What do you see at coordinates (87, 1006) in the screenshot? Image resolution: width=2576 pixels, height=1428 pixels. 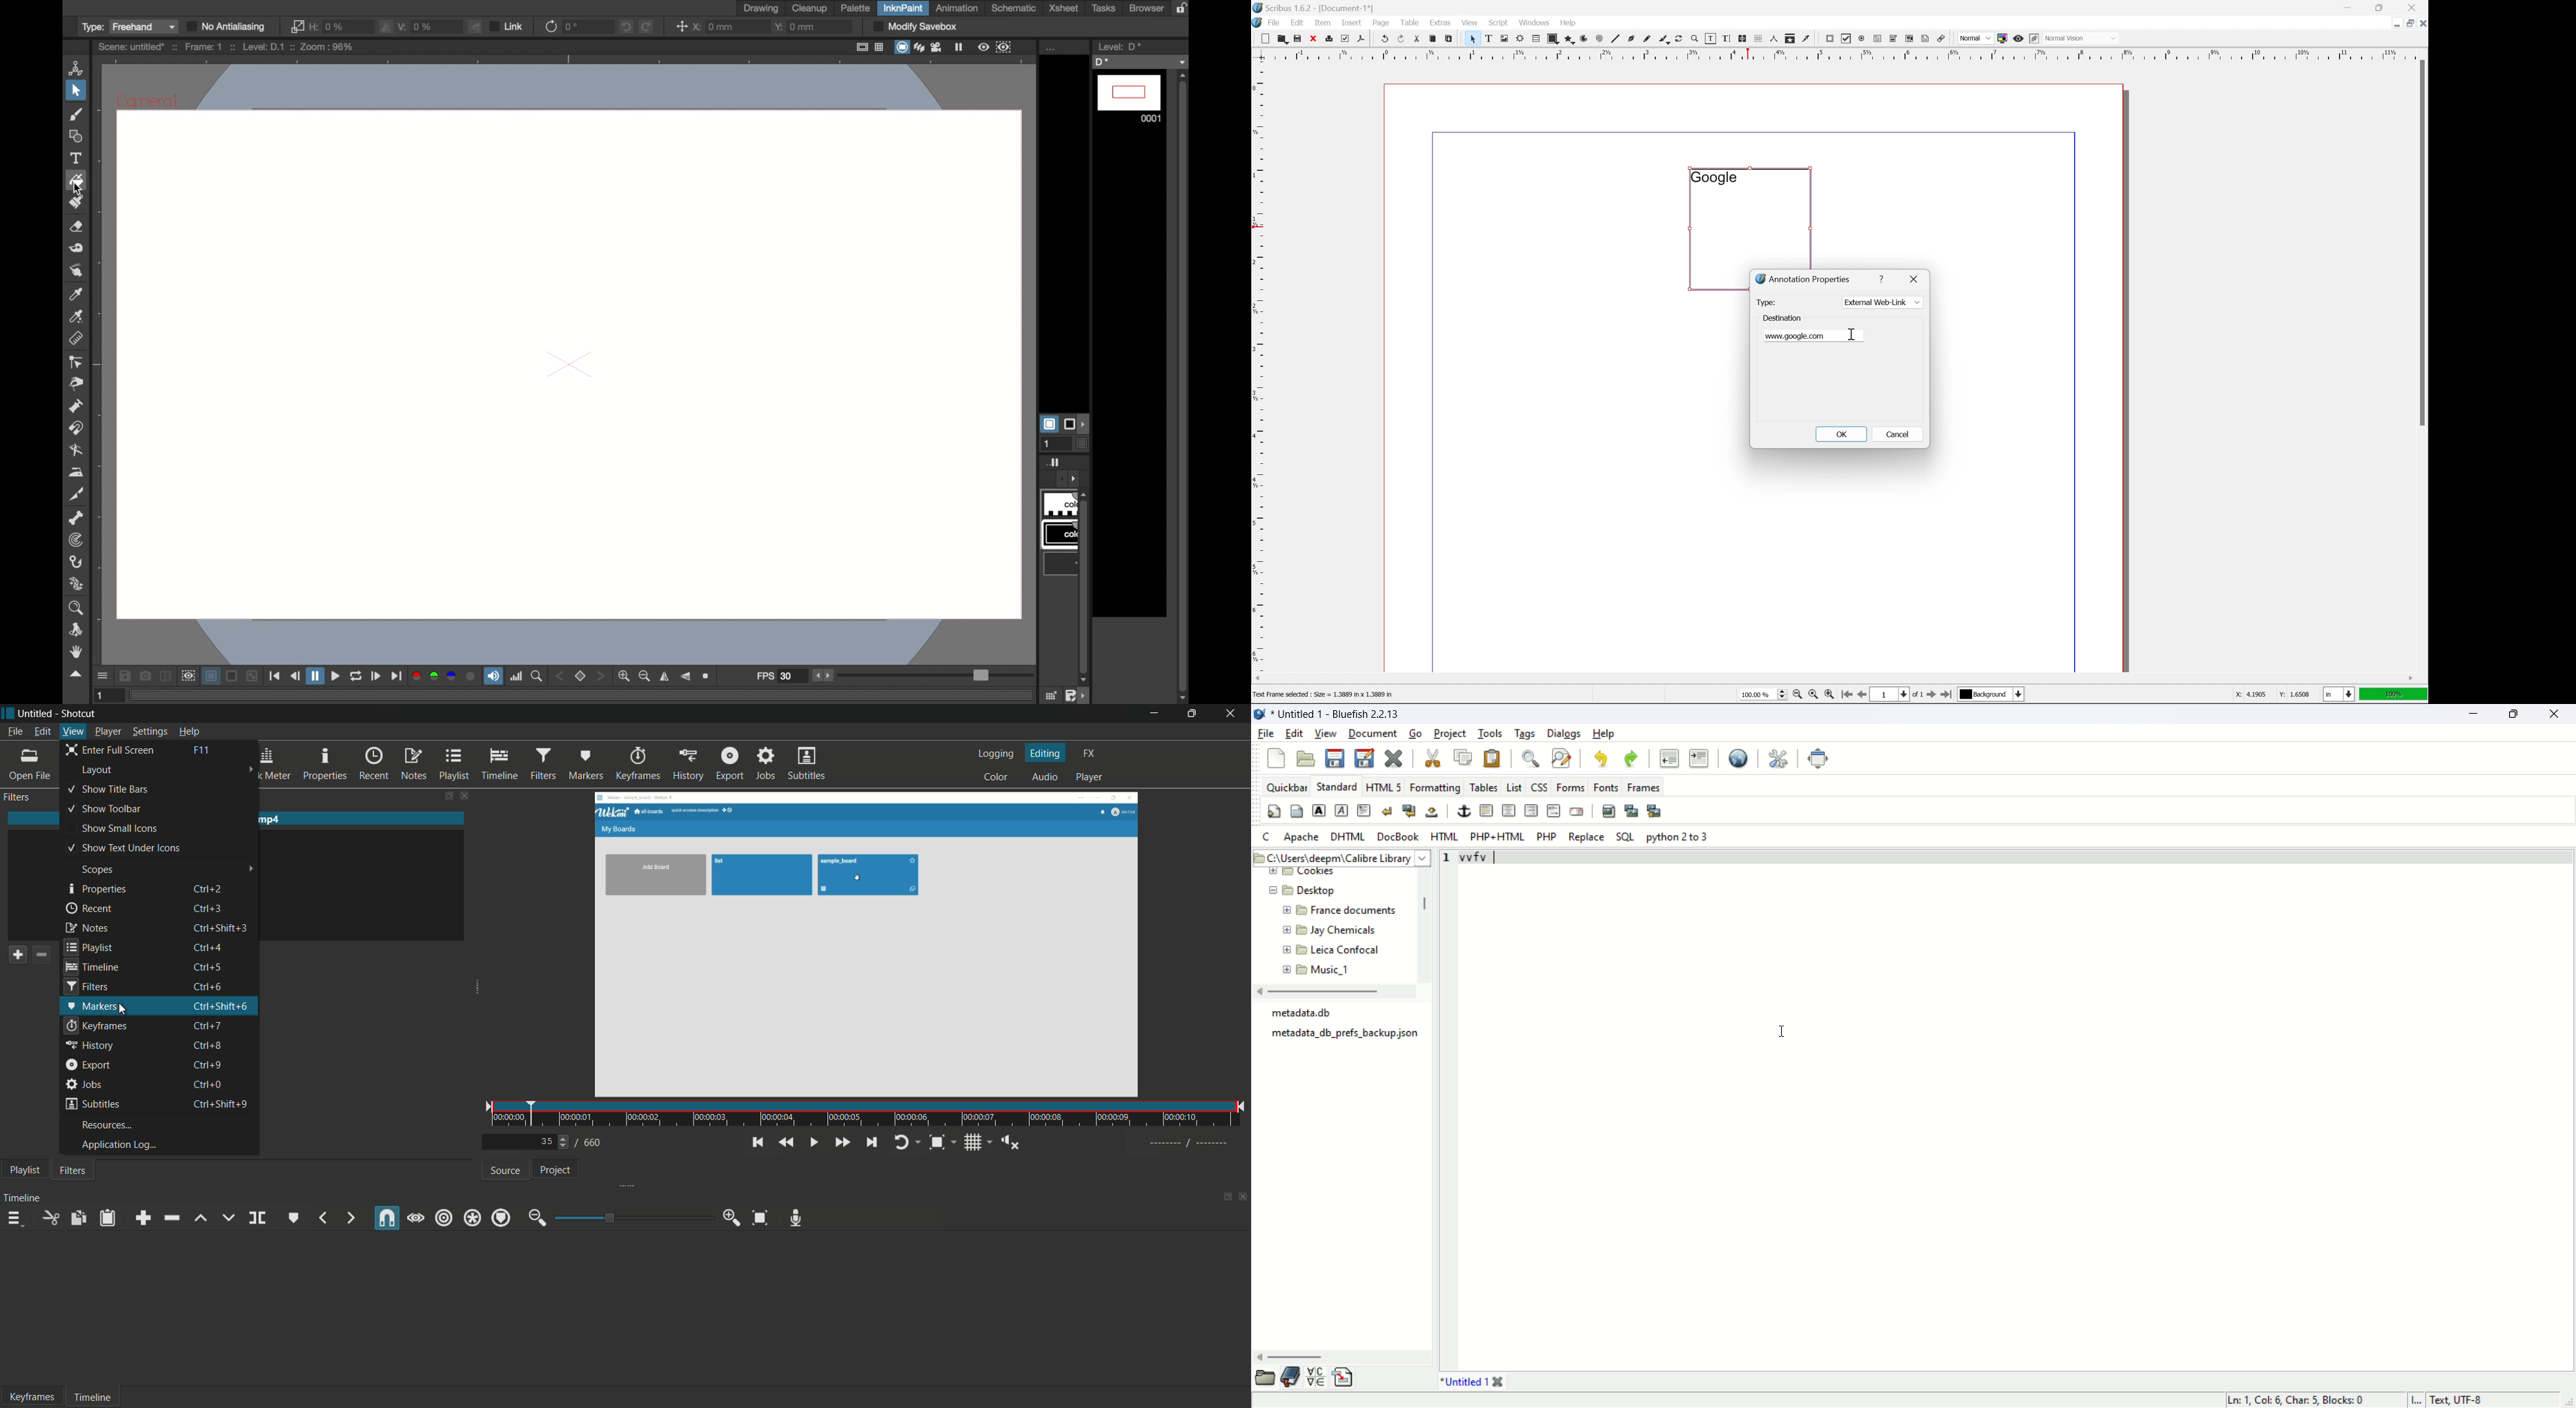 I see `markers` at bounding box center [87, 1006].